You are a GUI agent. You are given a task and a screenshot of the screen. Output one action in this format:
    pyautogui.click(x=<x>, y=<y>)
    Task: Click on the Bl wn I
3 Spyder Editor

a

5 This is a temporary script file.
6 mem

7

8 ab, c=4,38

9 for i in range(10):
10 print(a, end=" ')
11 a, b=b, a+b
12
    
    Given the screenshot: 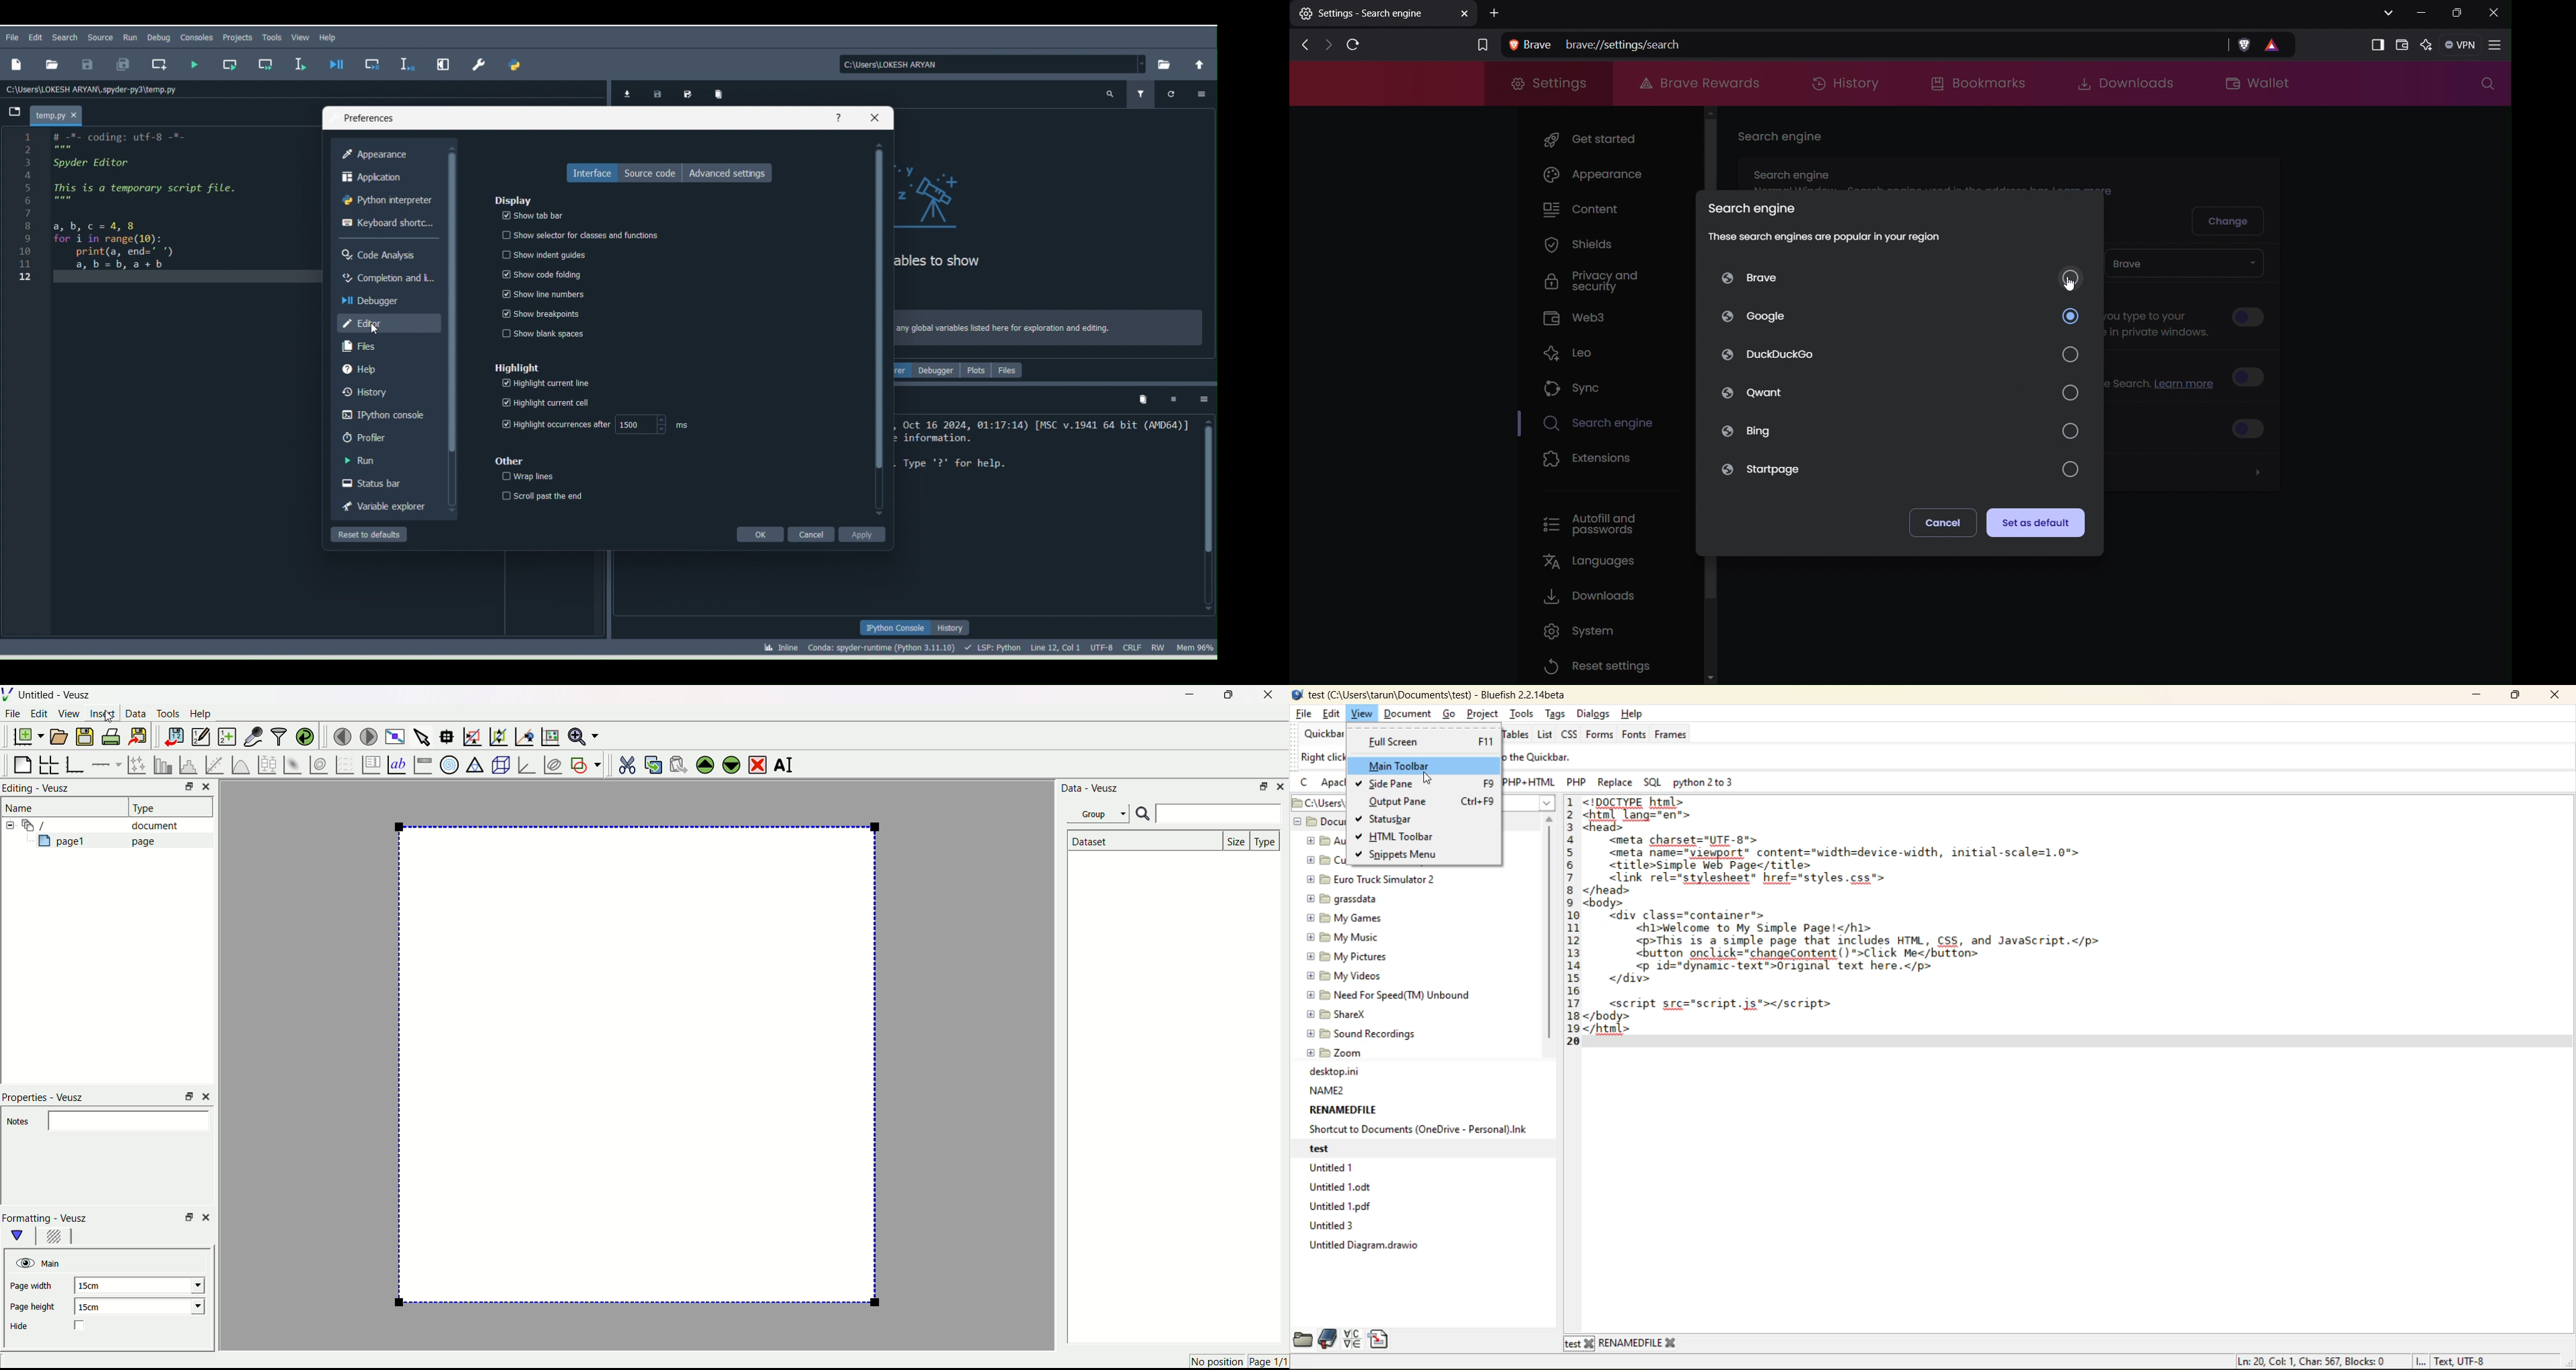 What is the action you would take?
    pyautogui.click(x=134, y=216)
    